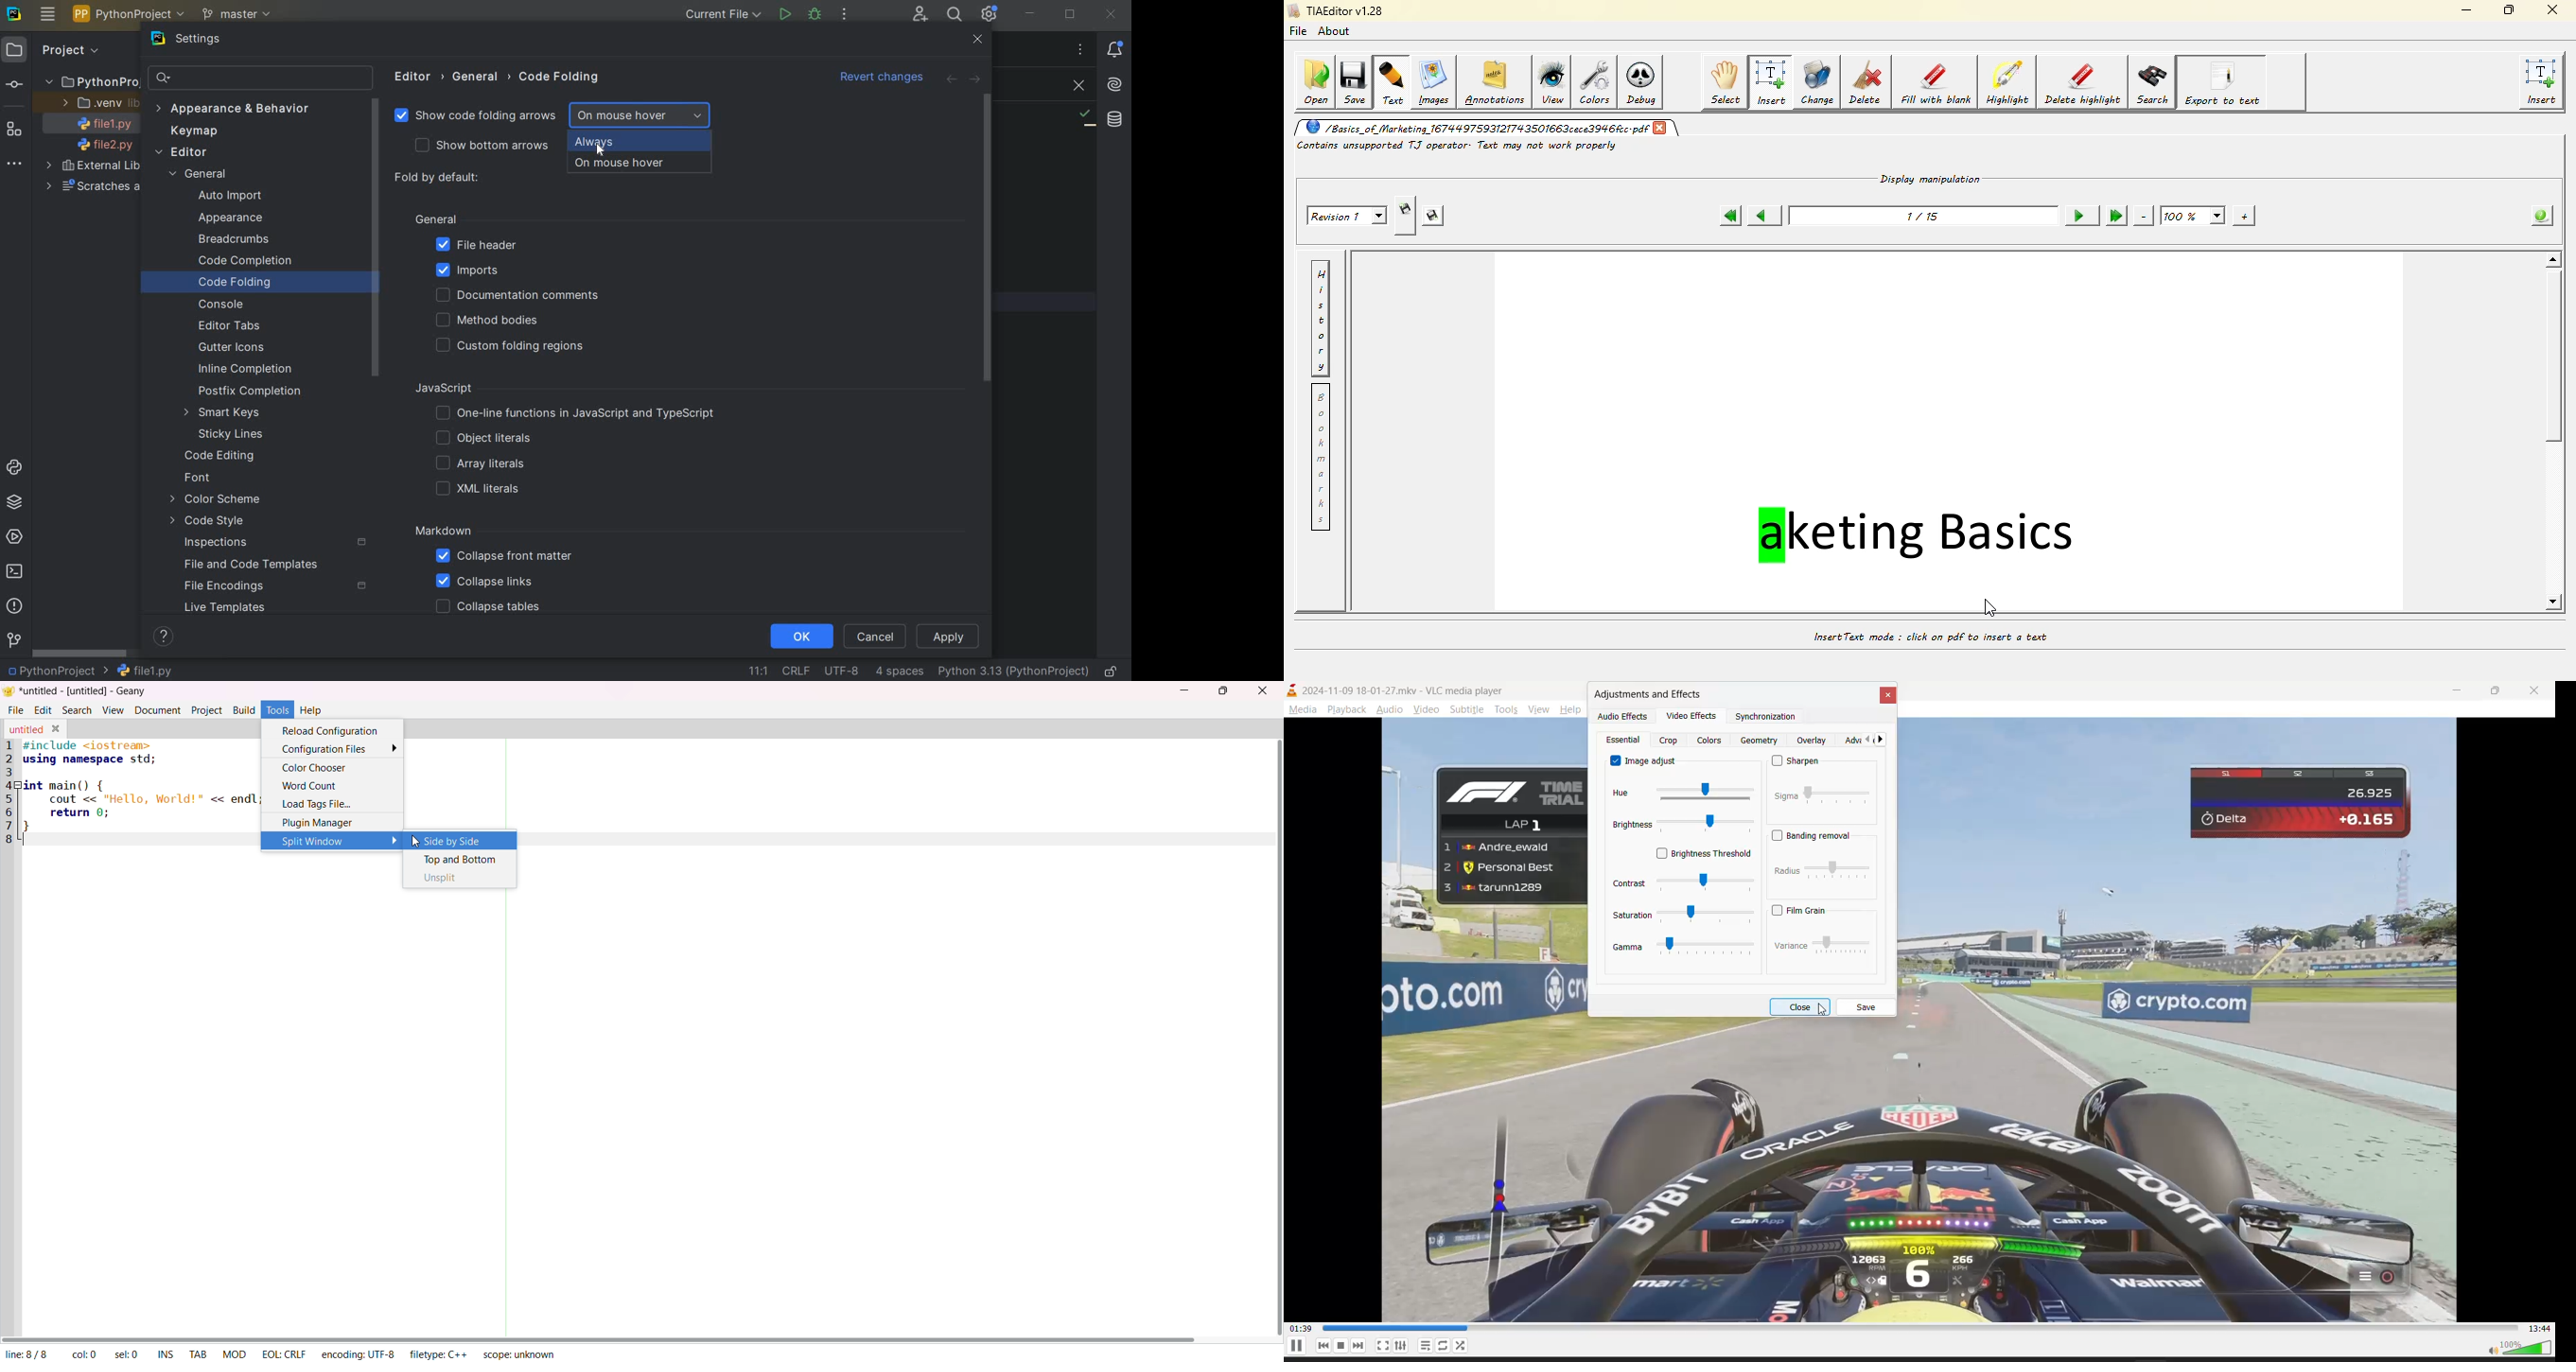 The image size is (2576, 1372). I want to click on PYTHON PROJECT NAME, so click(131, 15).